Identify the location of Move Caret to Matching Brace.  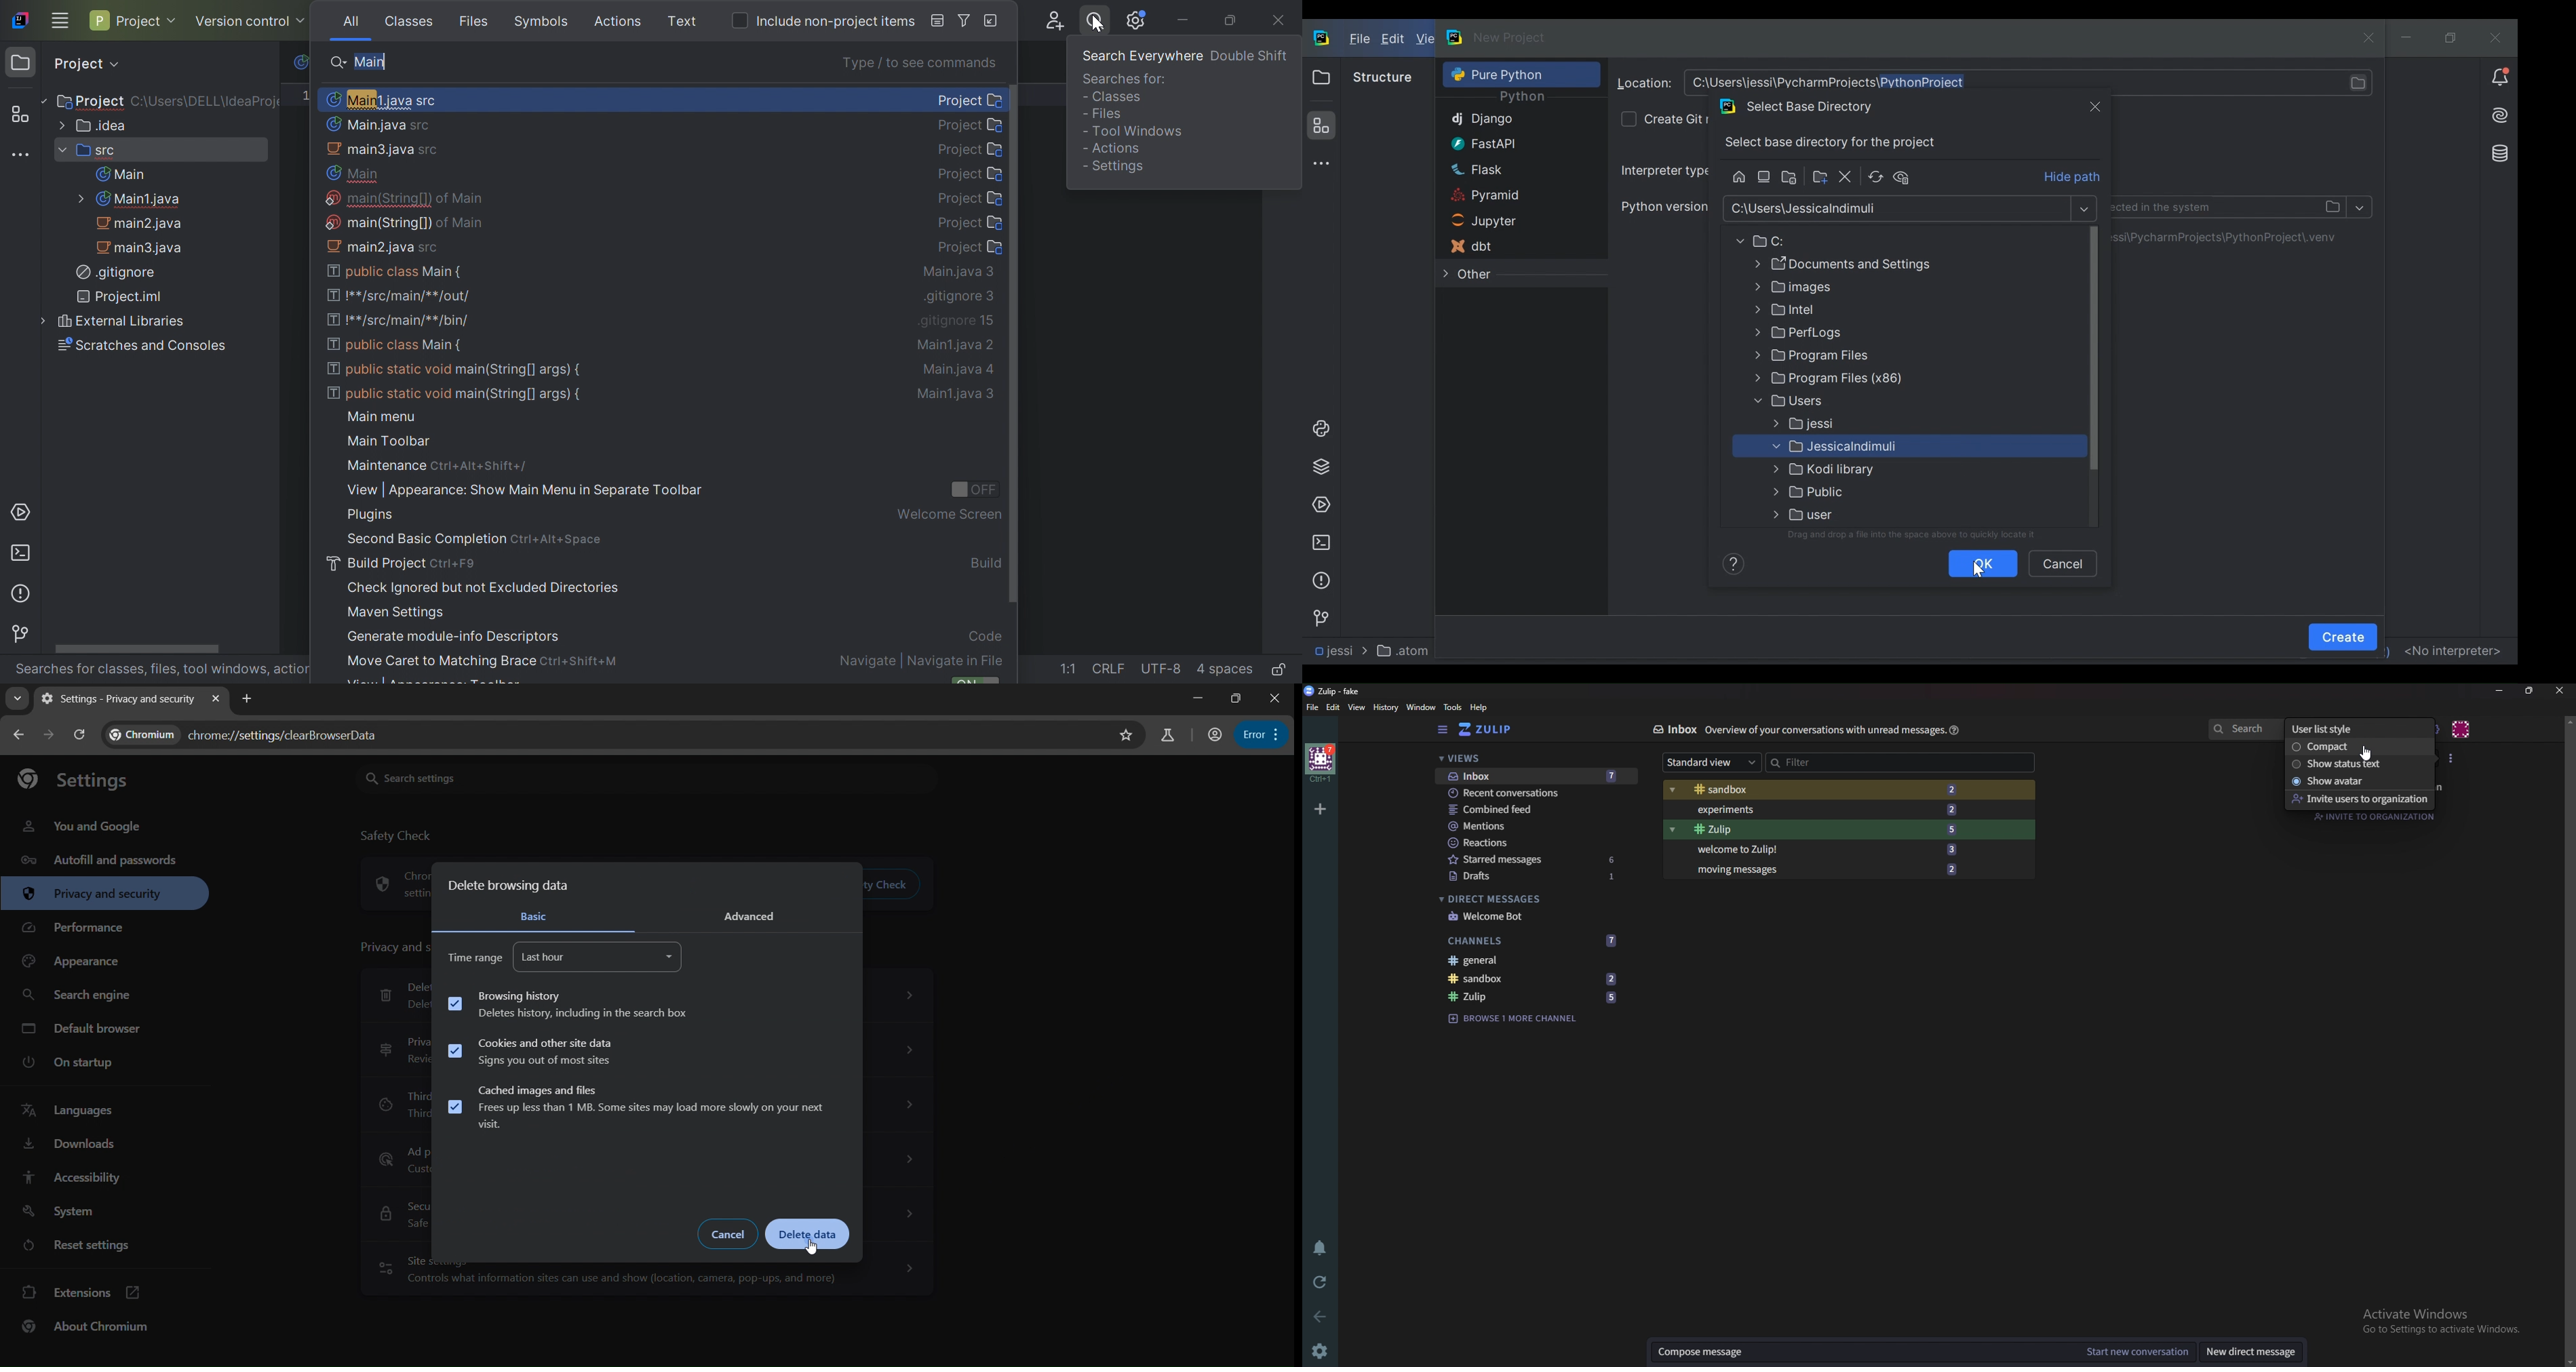
(440, 660).